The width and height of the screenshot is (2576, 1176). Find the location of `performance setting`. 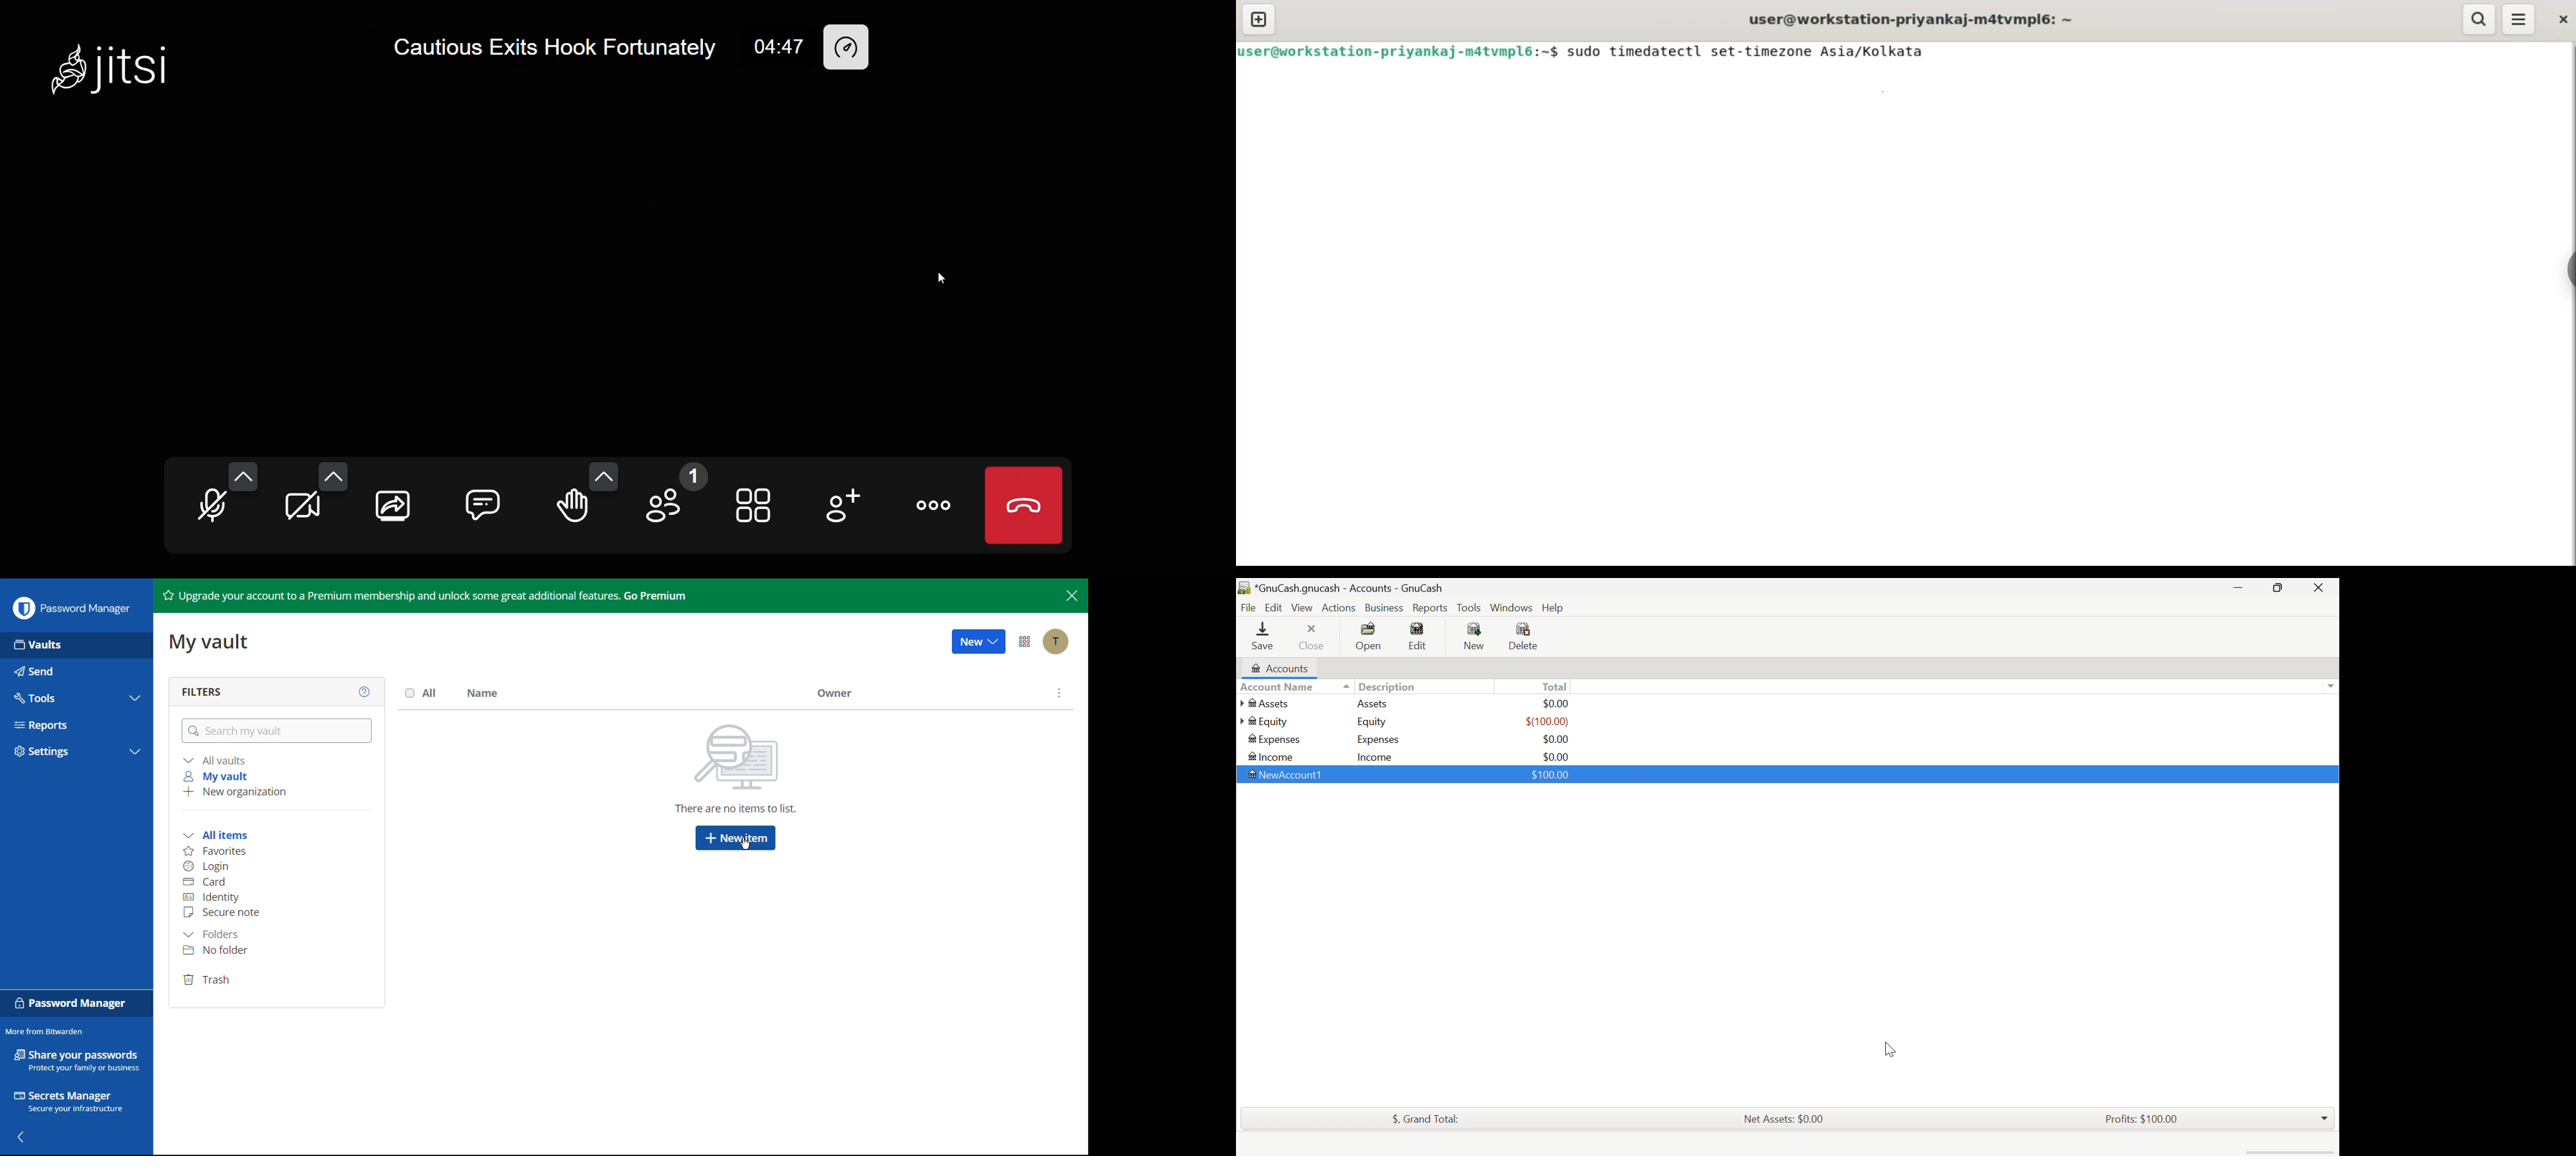

performance setting is located at coordinates (850, 46).